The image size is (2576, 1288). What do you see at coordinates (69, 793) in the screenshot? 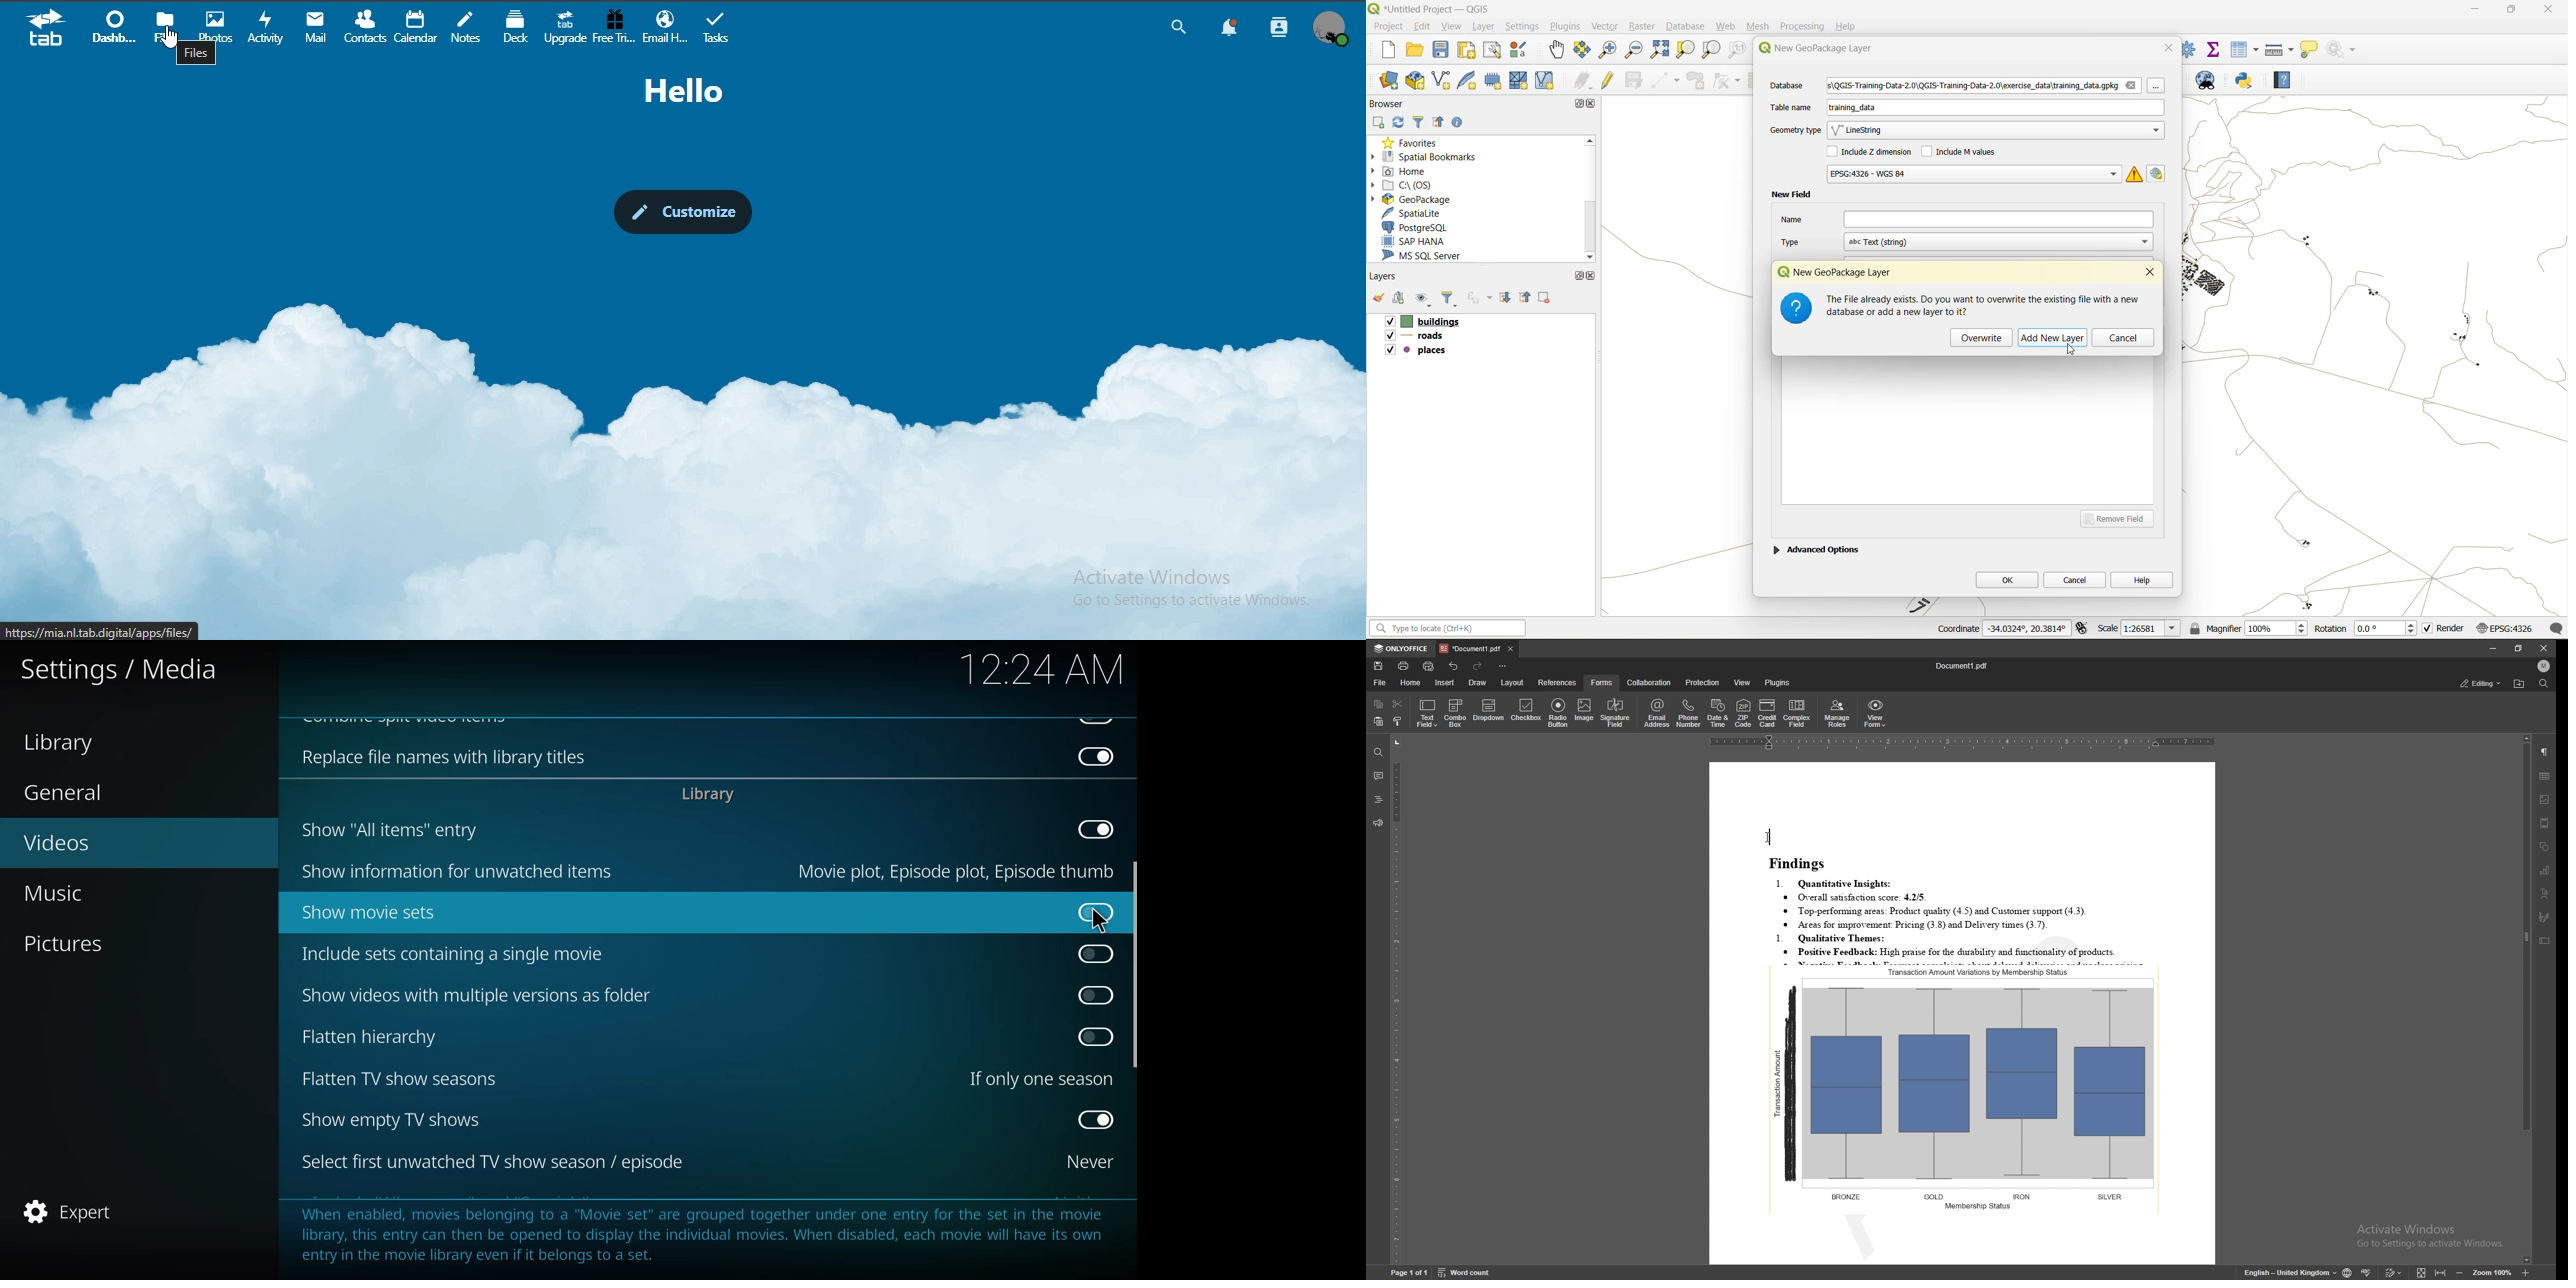
I see `general` at bounding box center [69, 793].